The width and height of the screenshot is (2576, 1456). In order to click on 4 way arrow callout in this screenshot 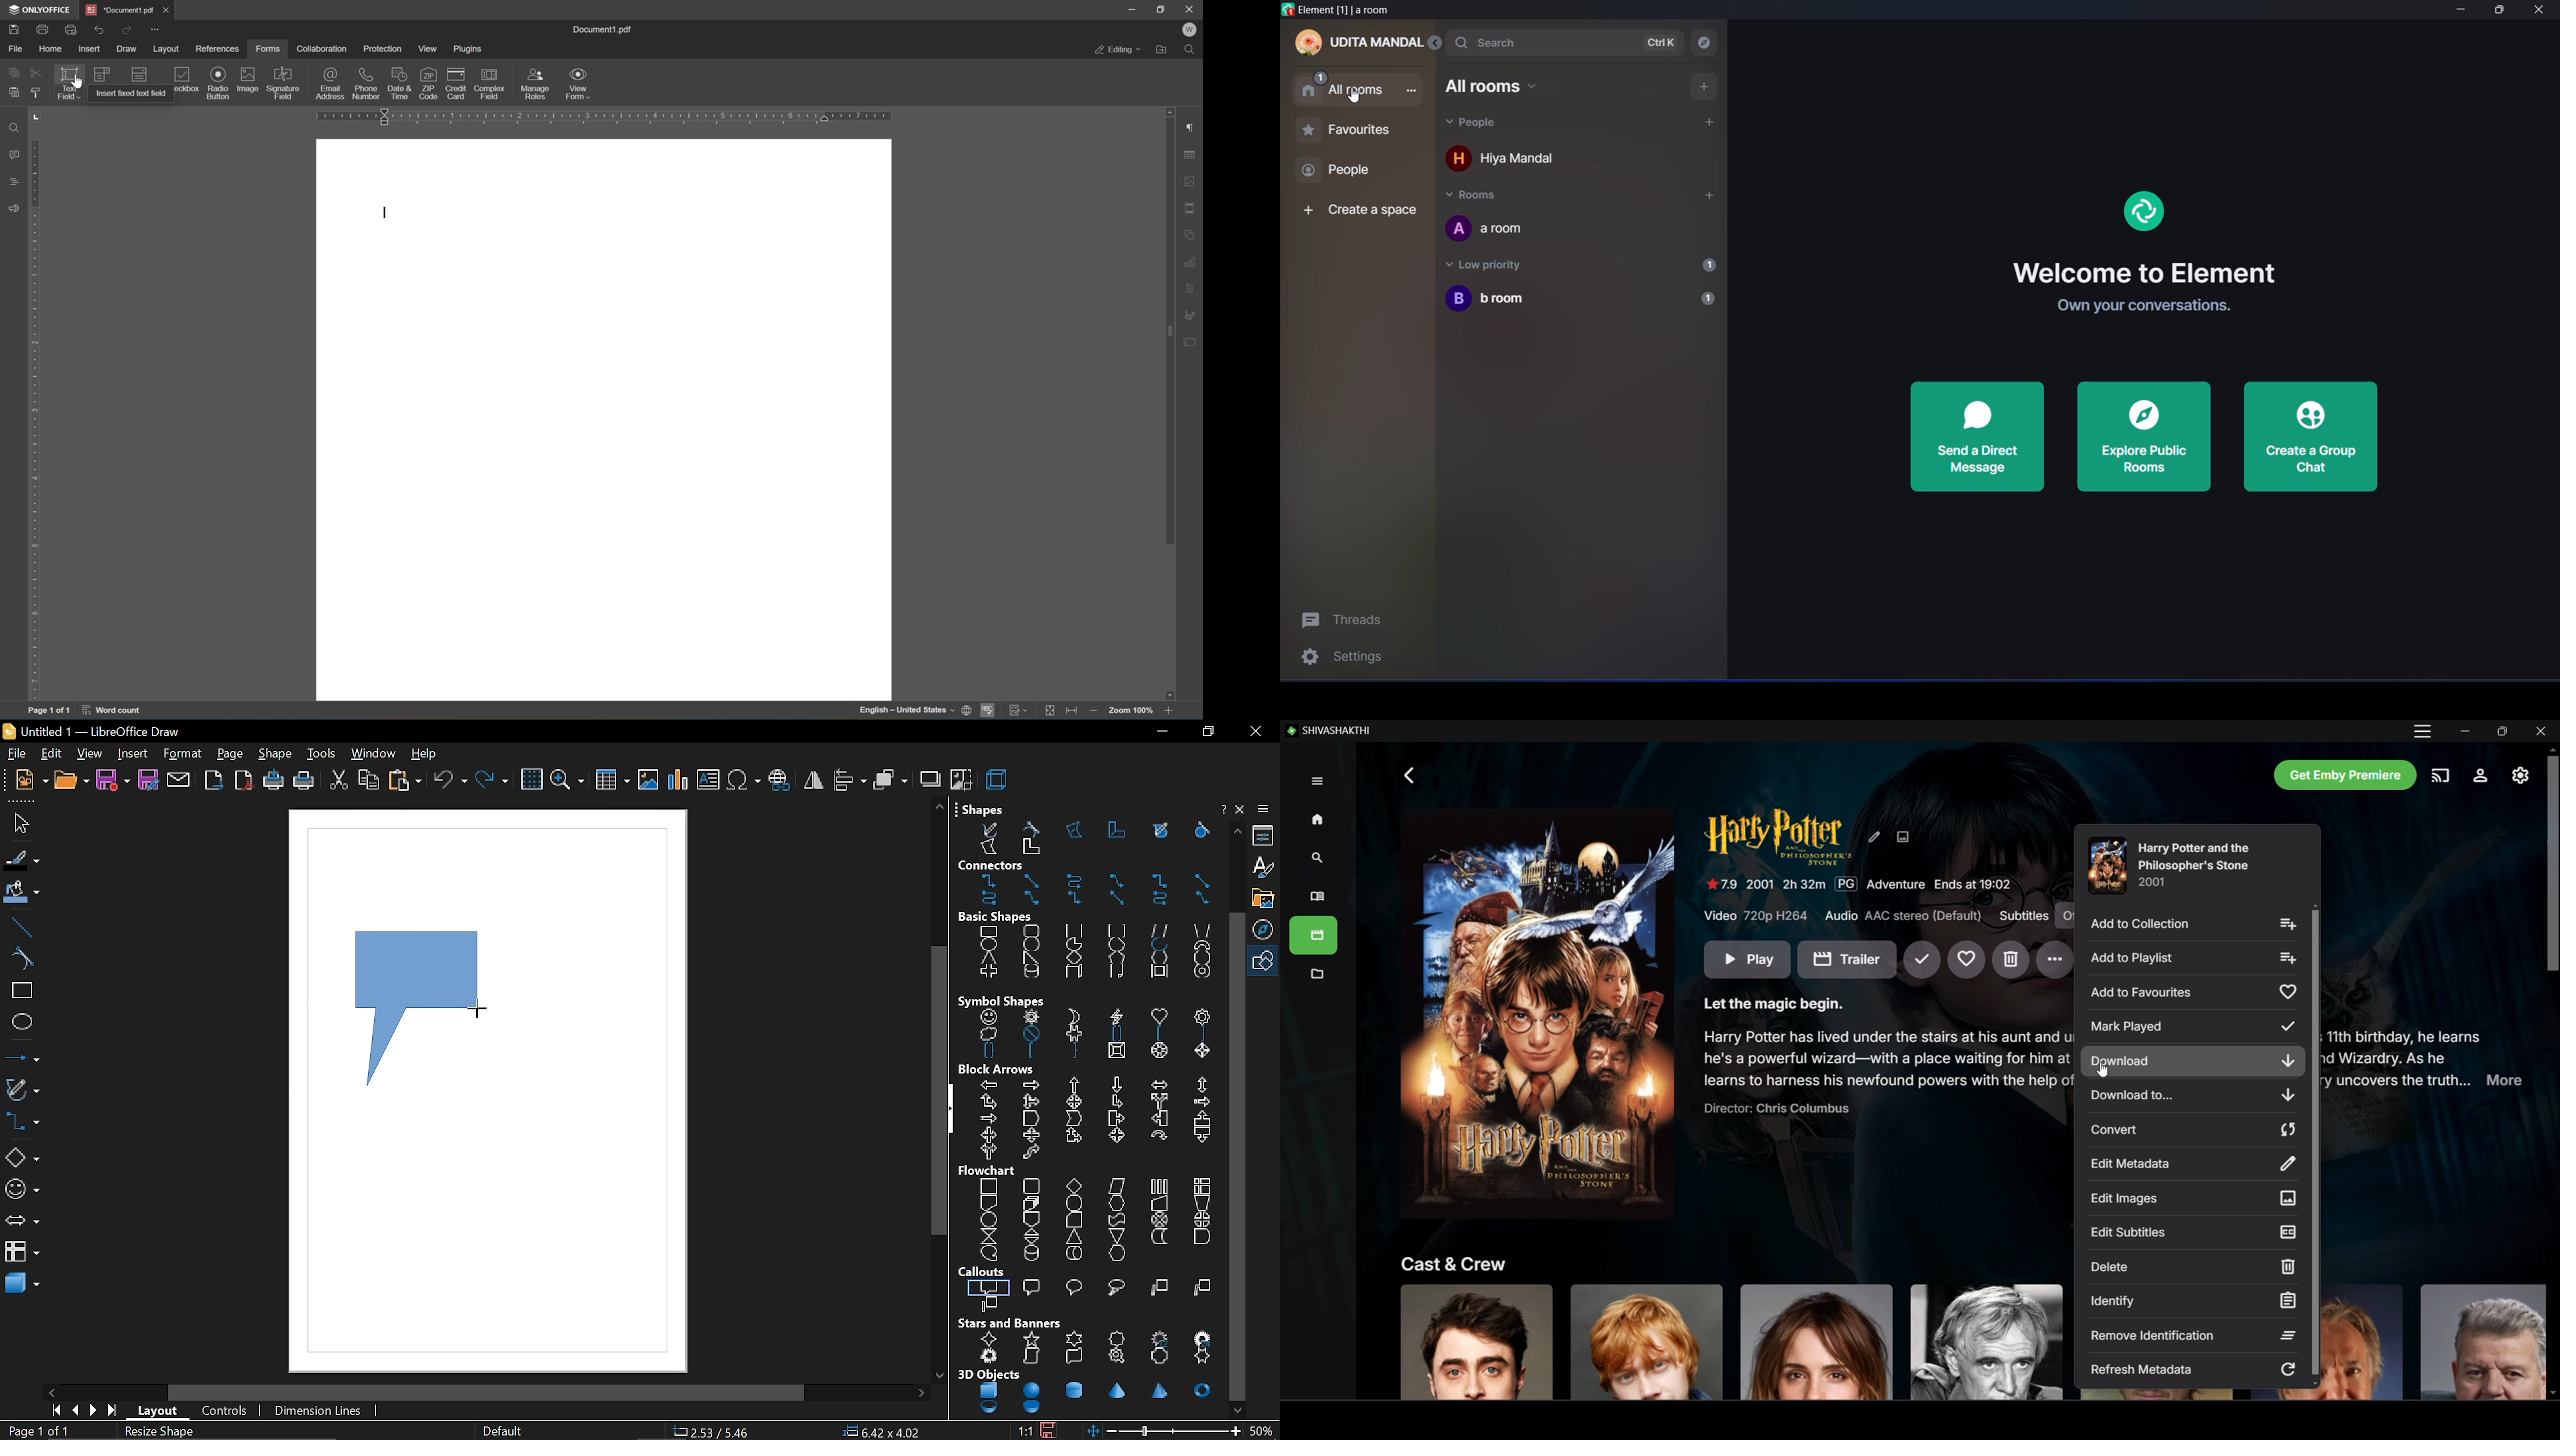, I will do `click(1115, 1136)`.